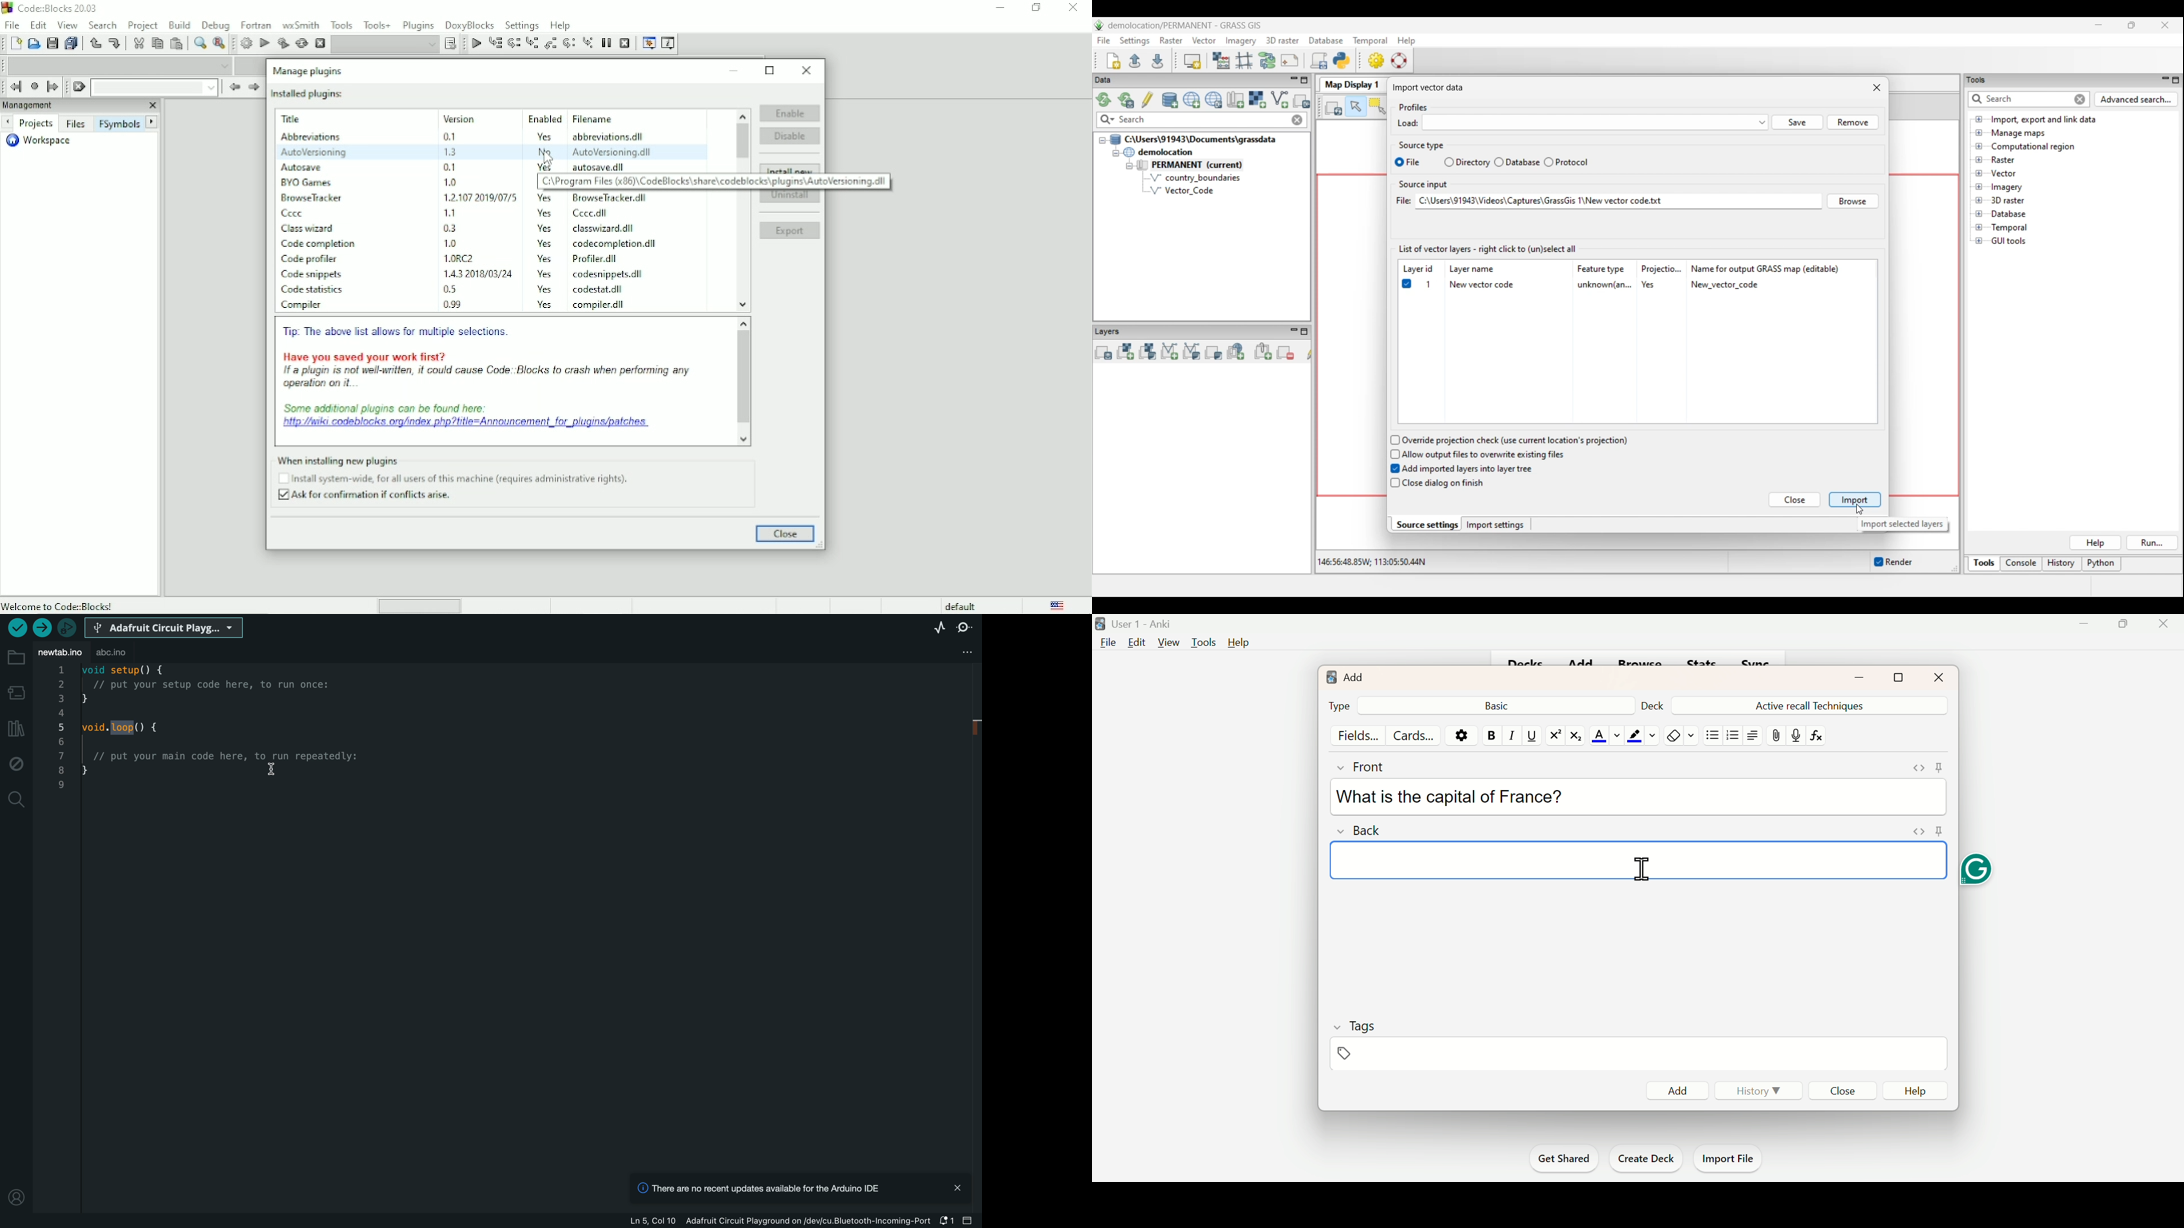 The height and width of the screenshot is (1232, 2184). What do you see at coordinates (1327, 679) in the screenshot?
I see `logo` at bounding box center [1327, 679].